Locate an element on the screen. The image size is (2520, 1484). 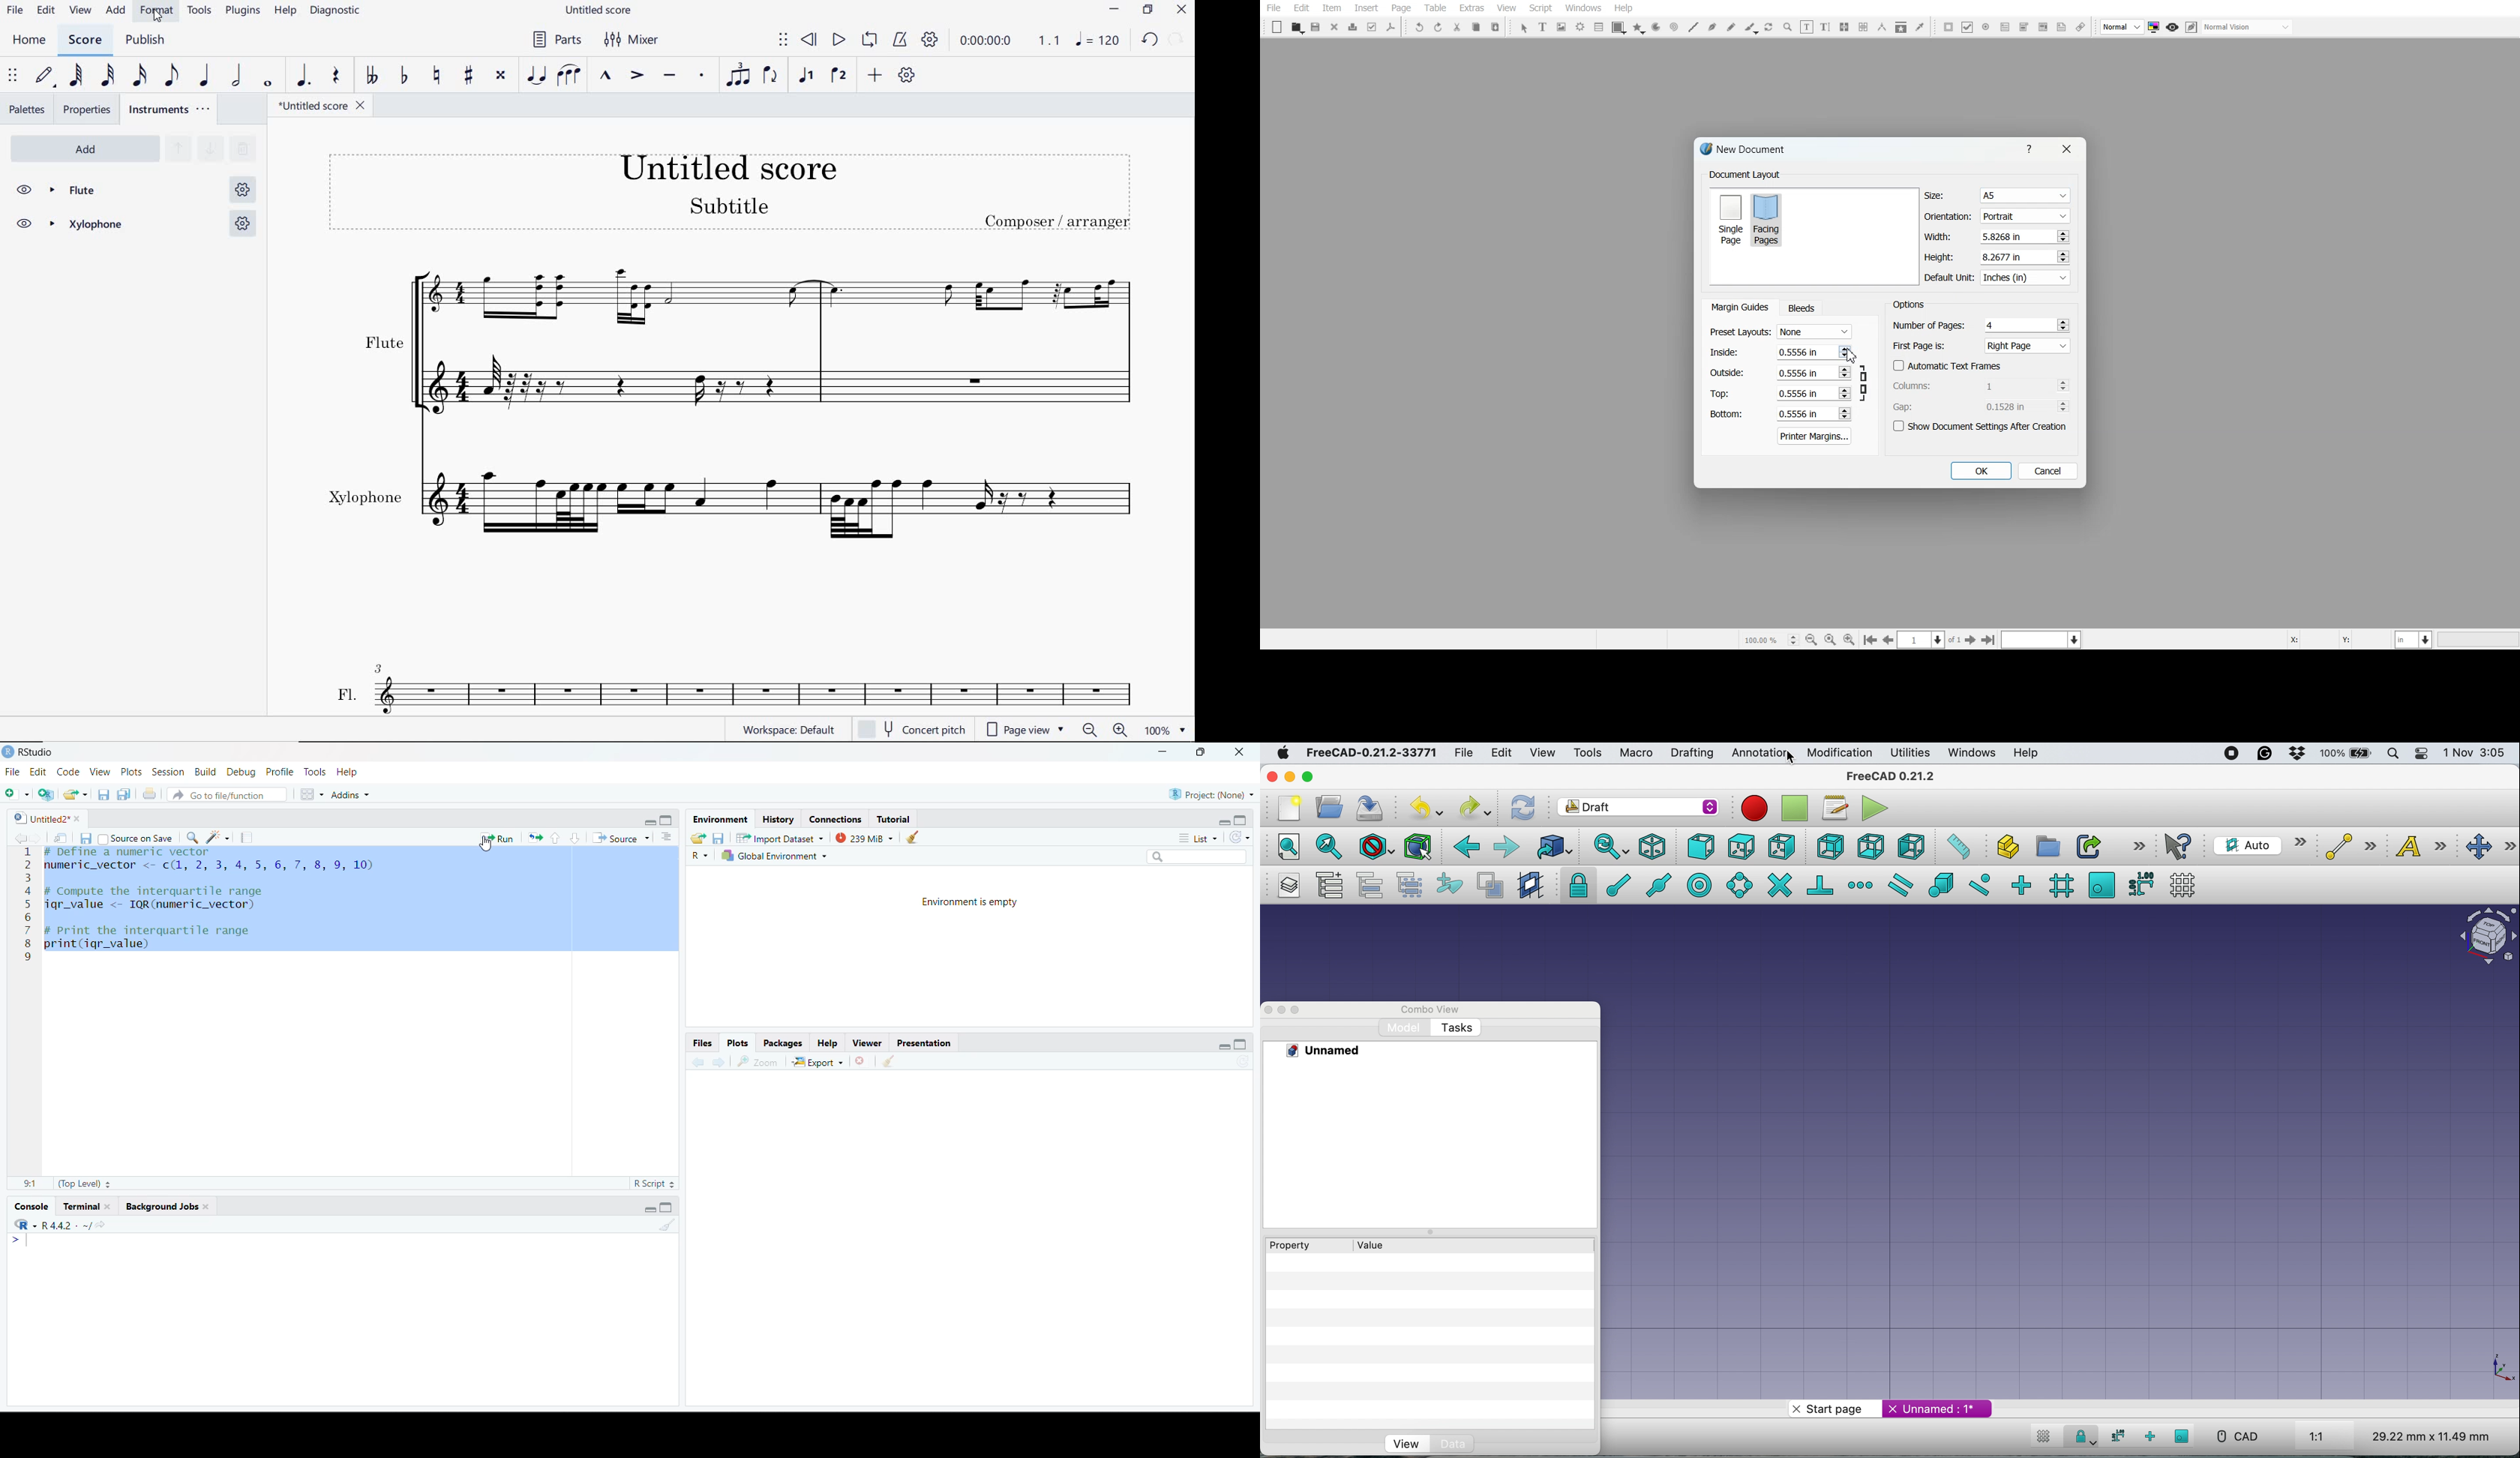
right is located at coordinates (1781, 846).